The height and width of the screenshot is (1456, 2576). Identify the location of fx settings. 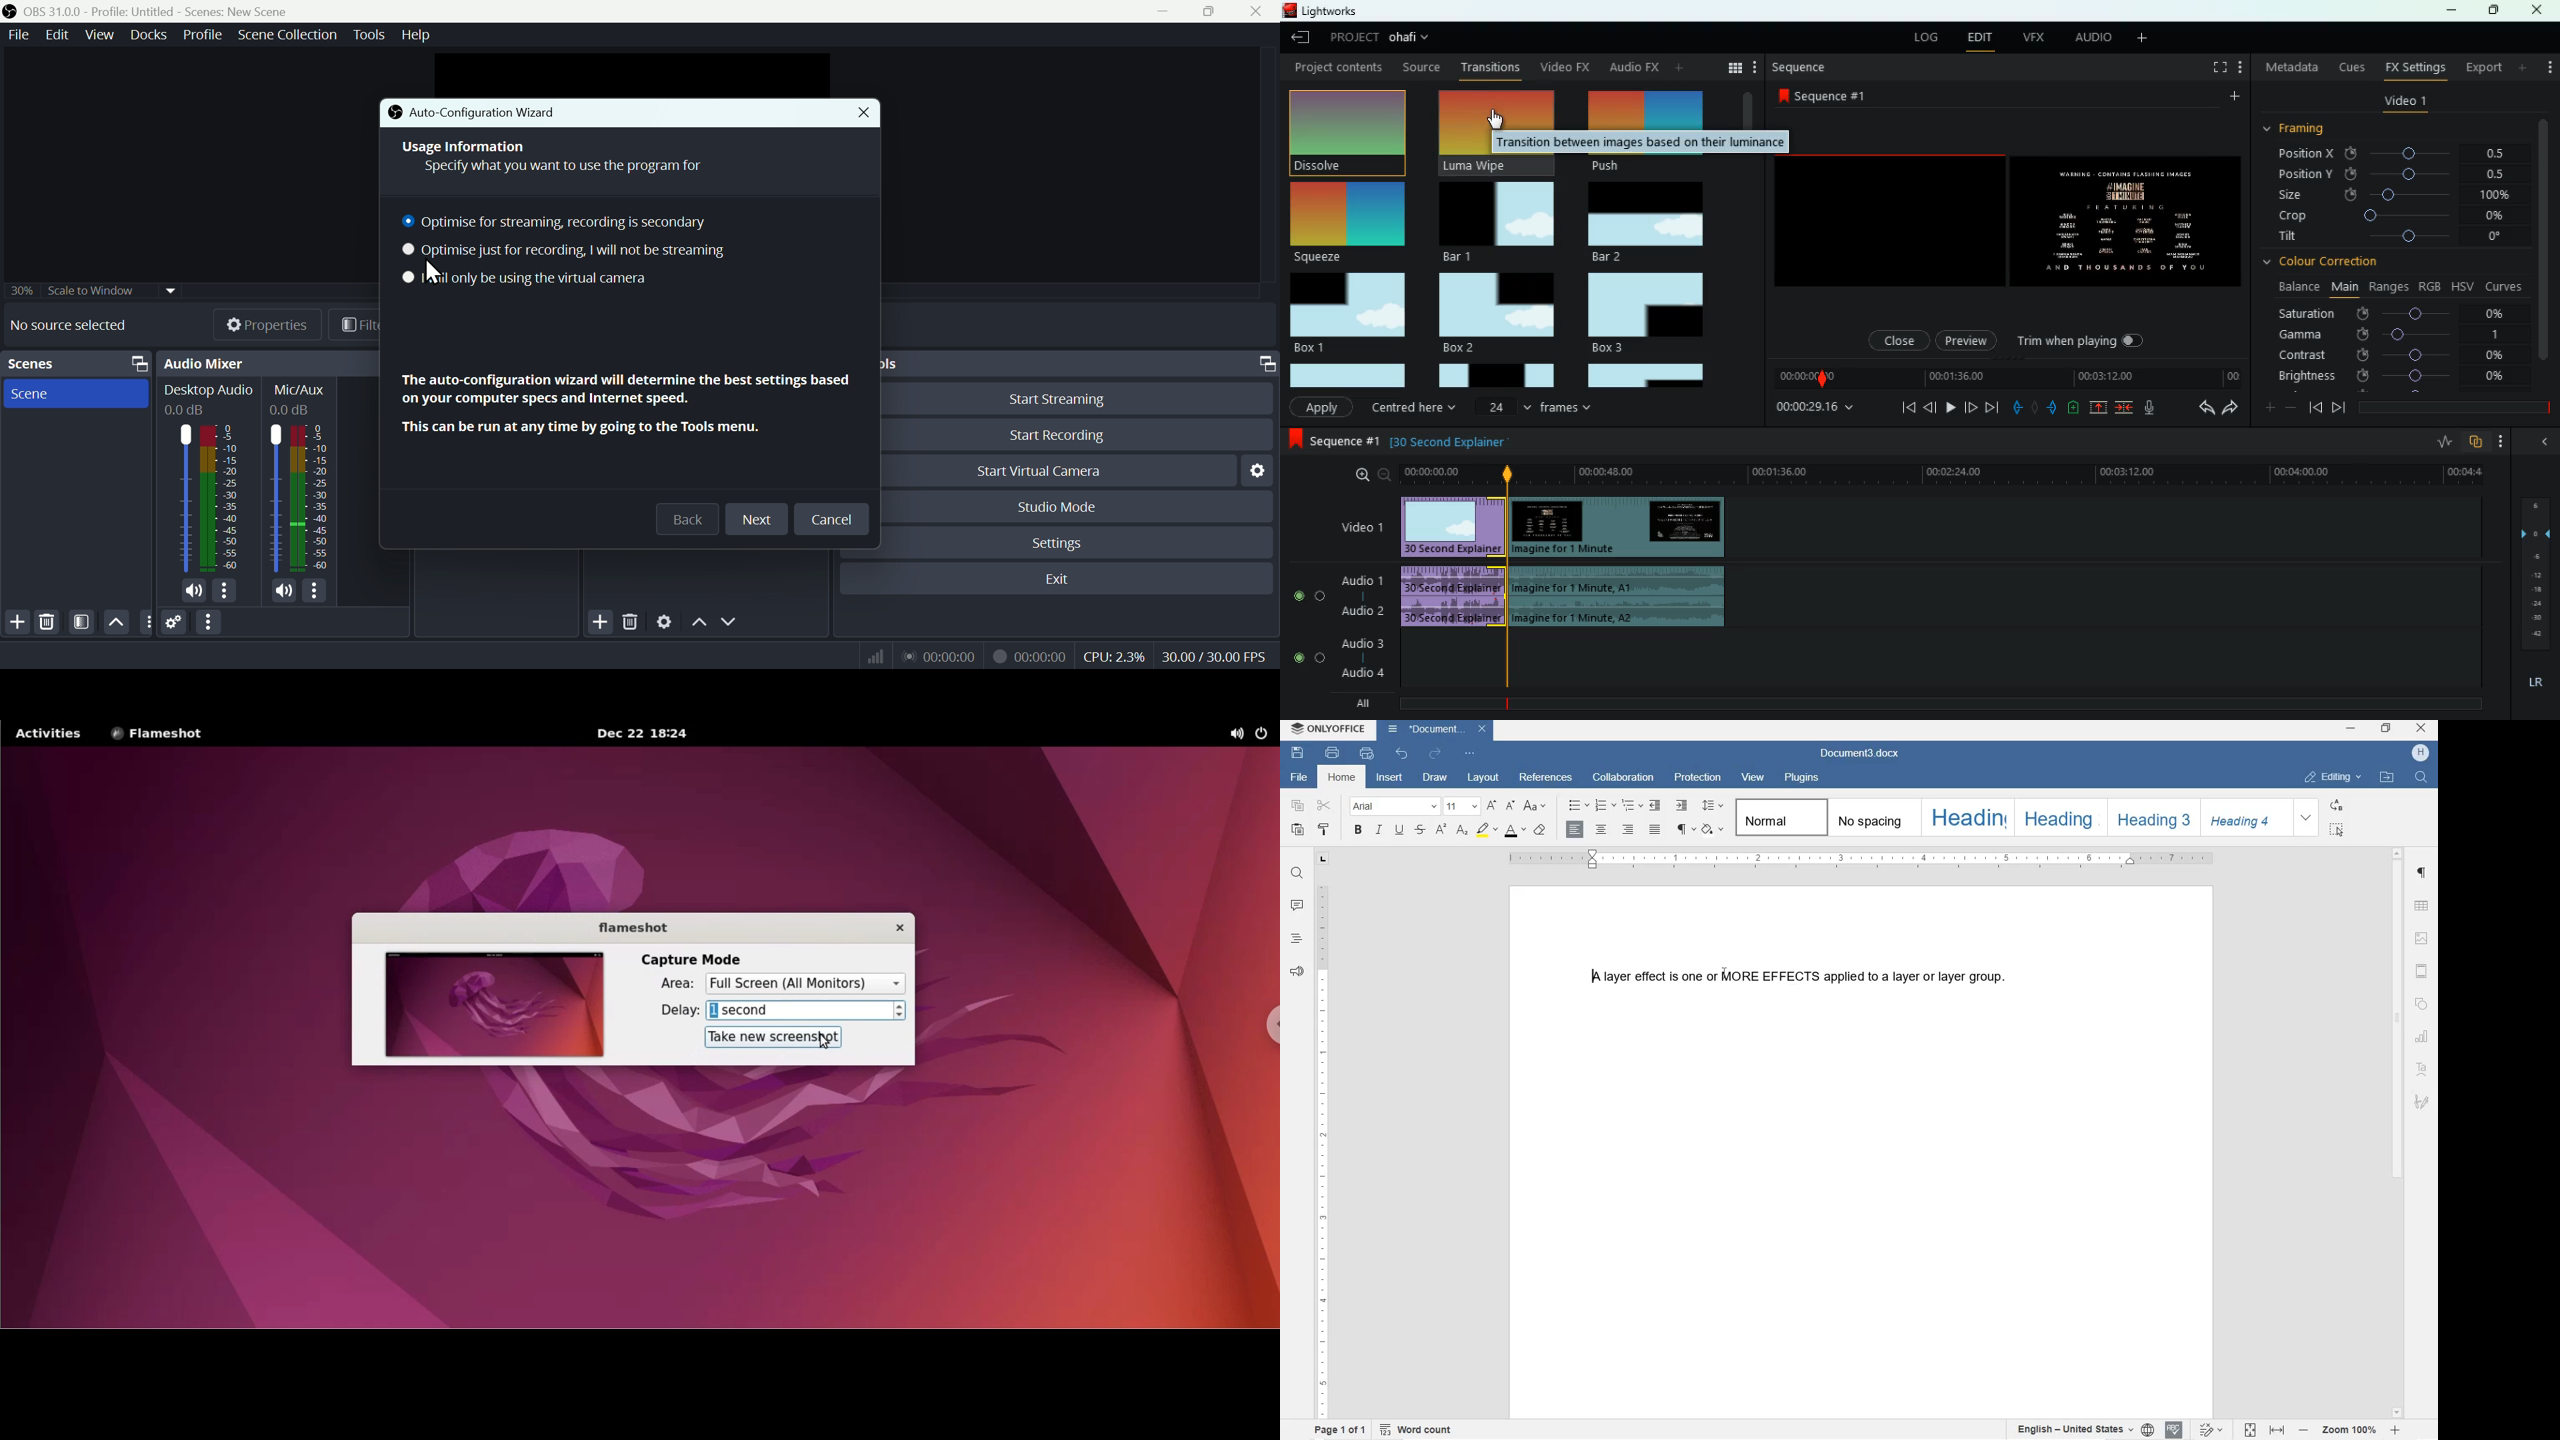
(2414, 66).